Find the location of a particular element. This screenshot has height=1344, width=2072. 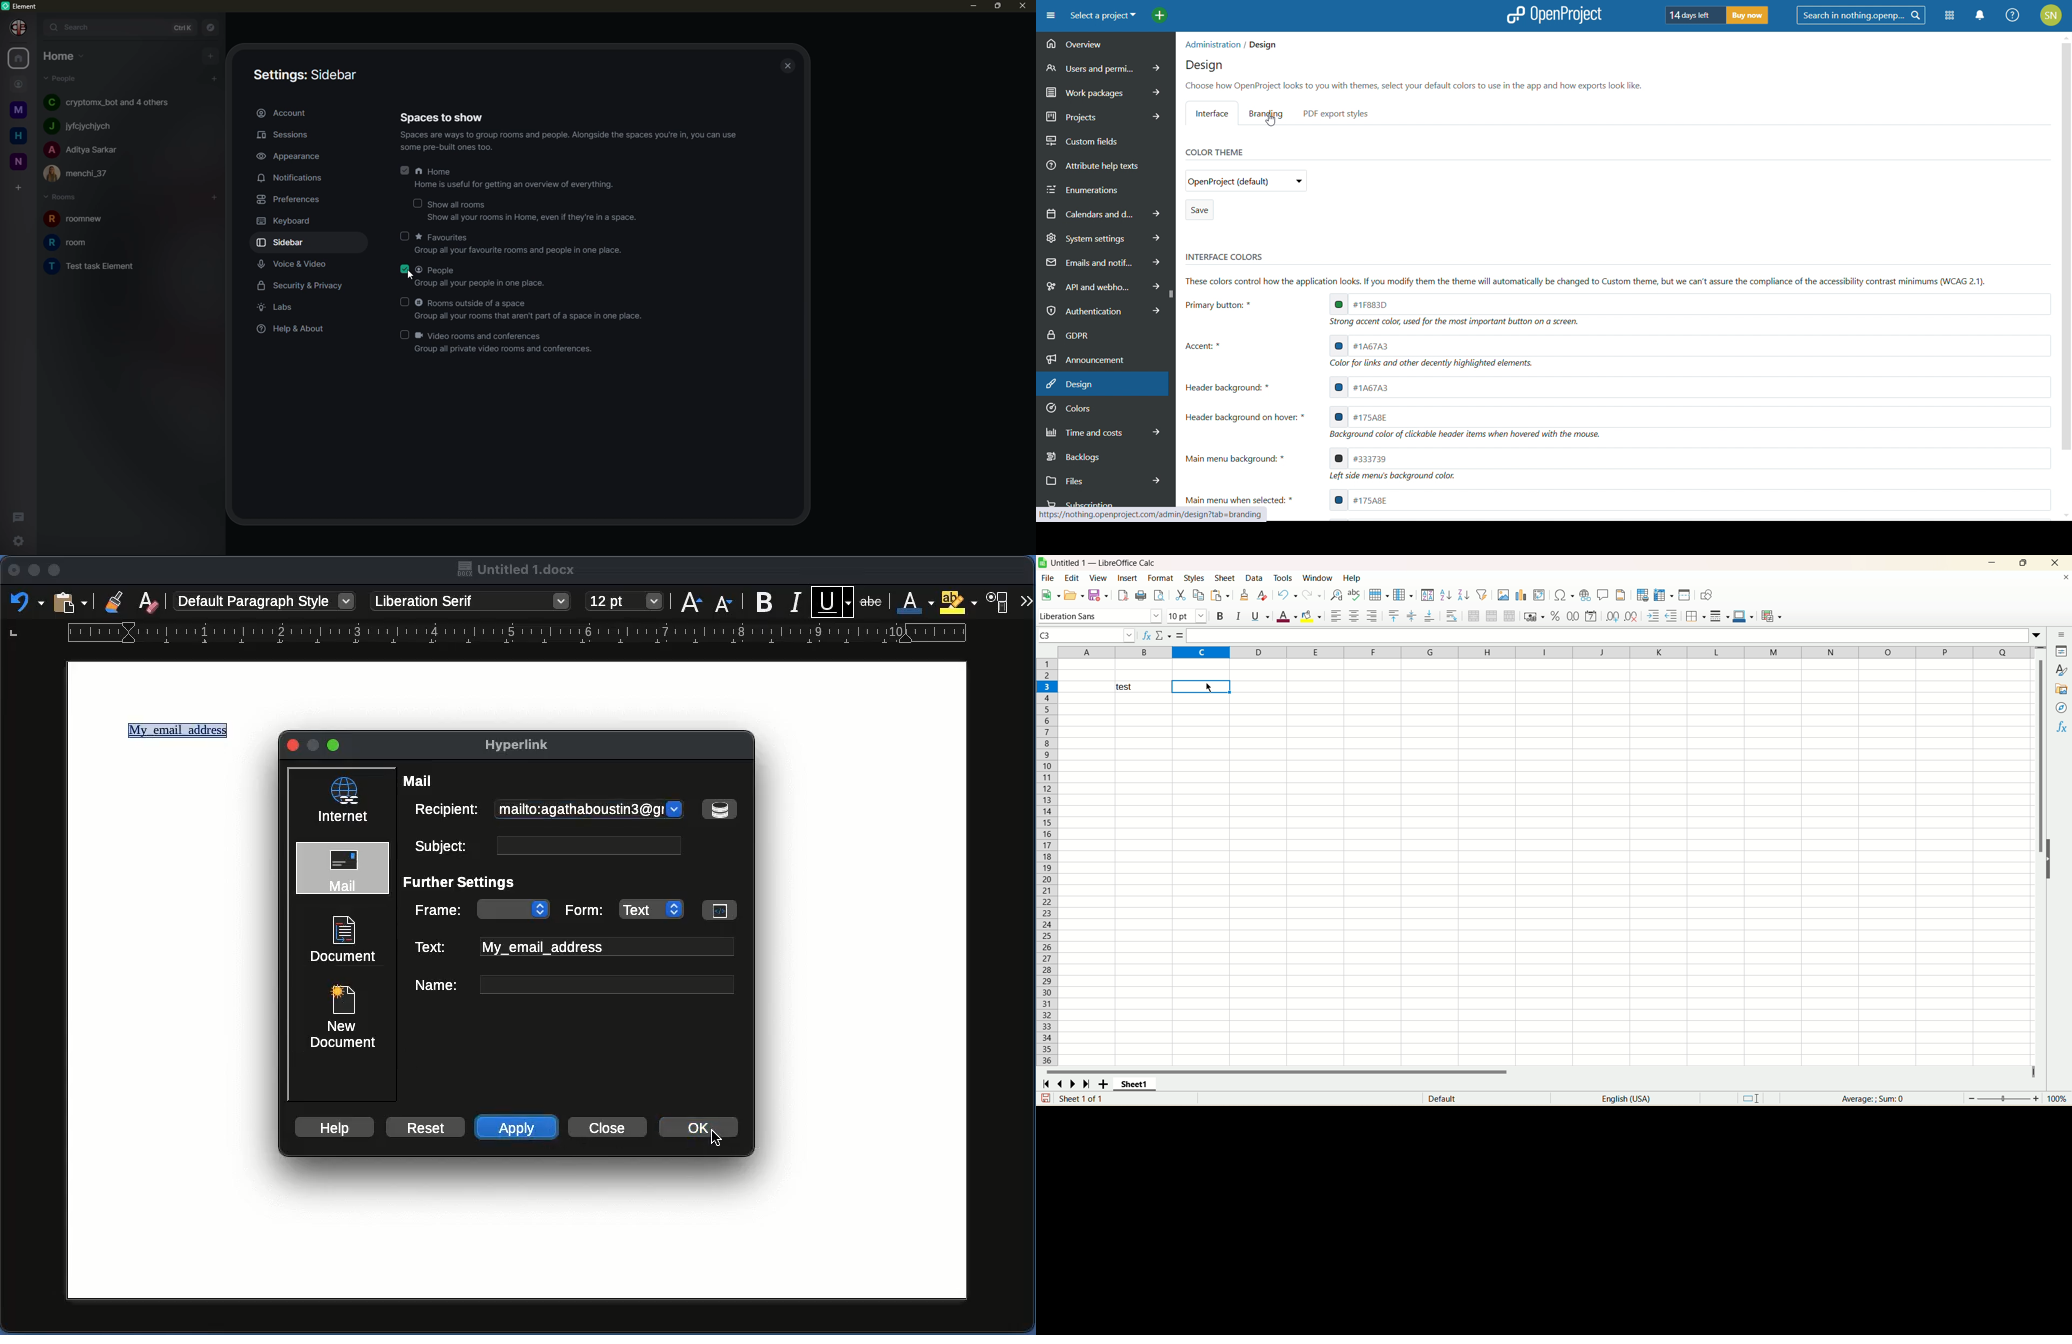

cursor is located at coordinates (719, 1145).